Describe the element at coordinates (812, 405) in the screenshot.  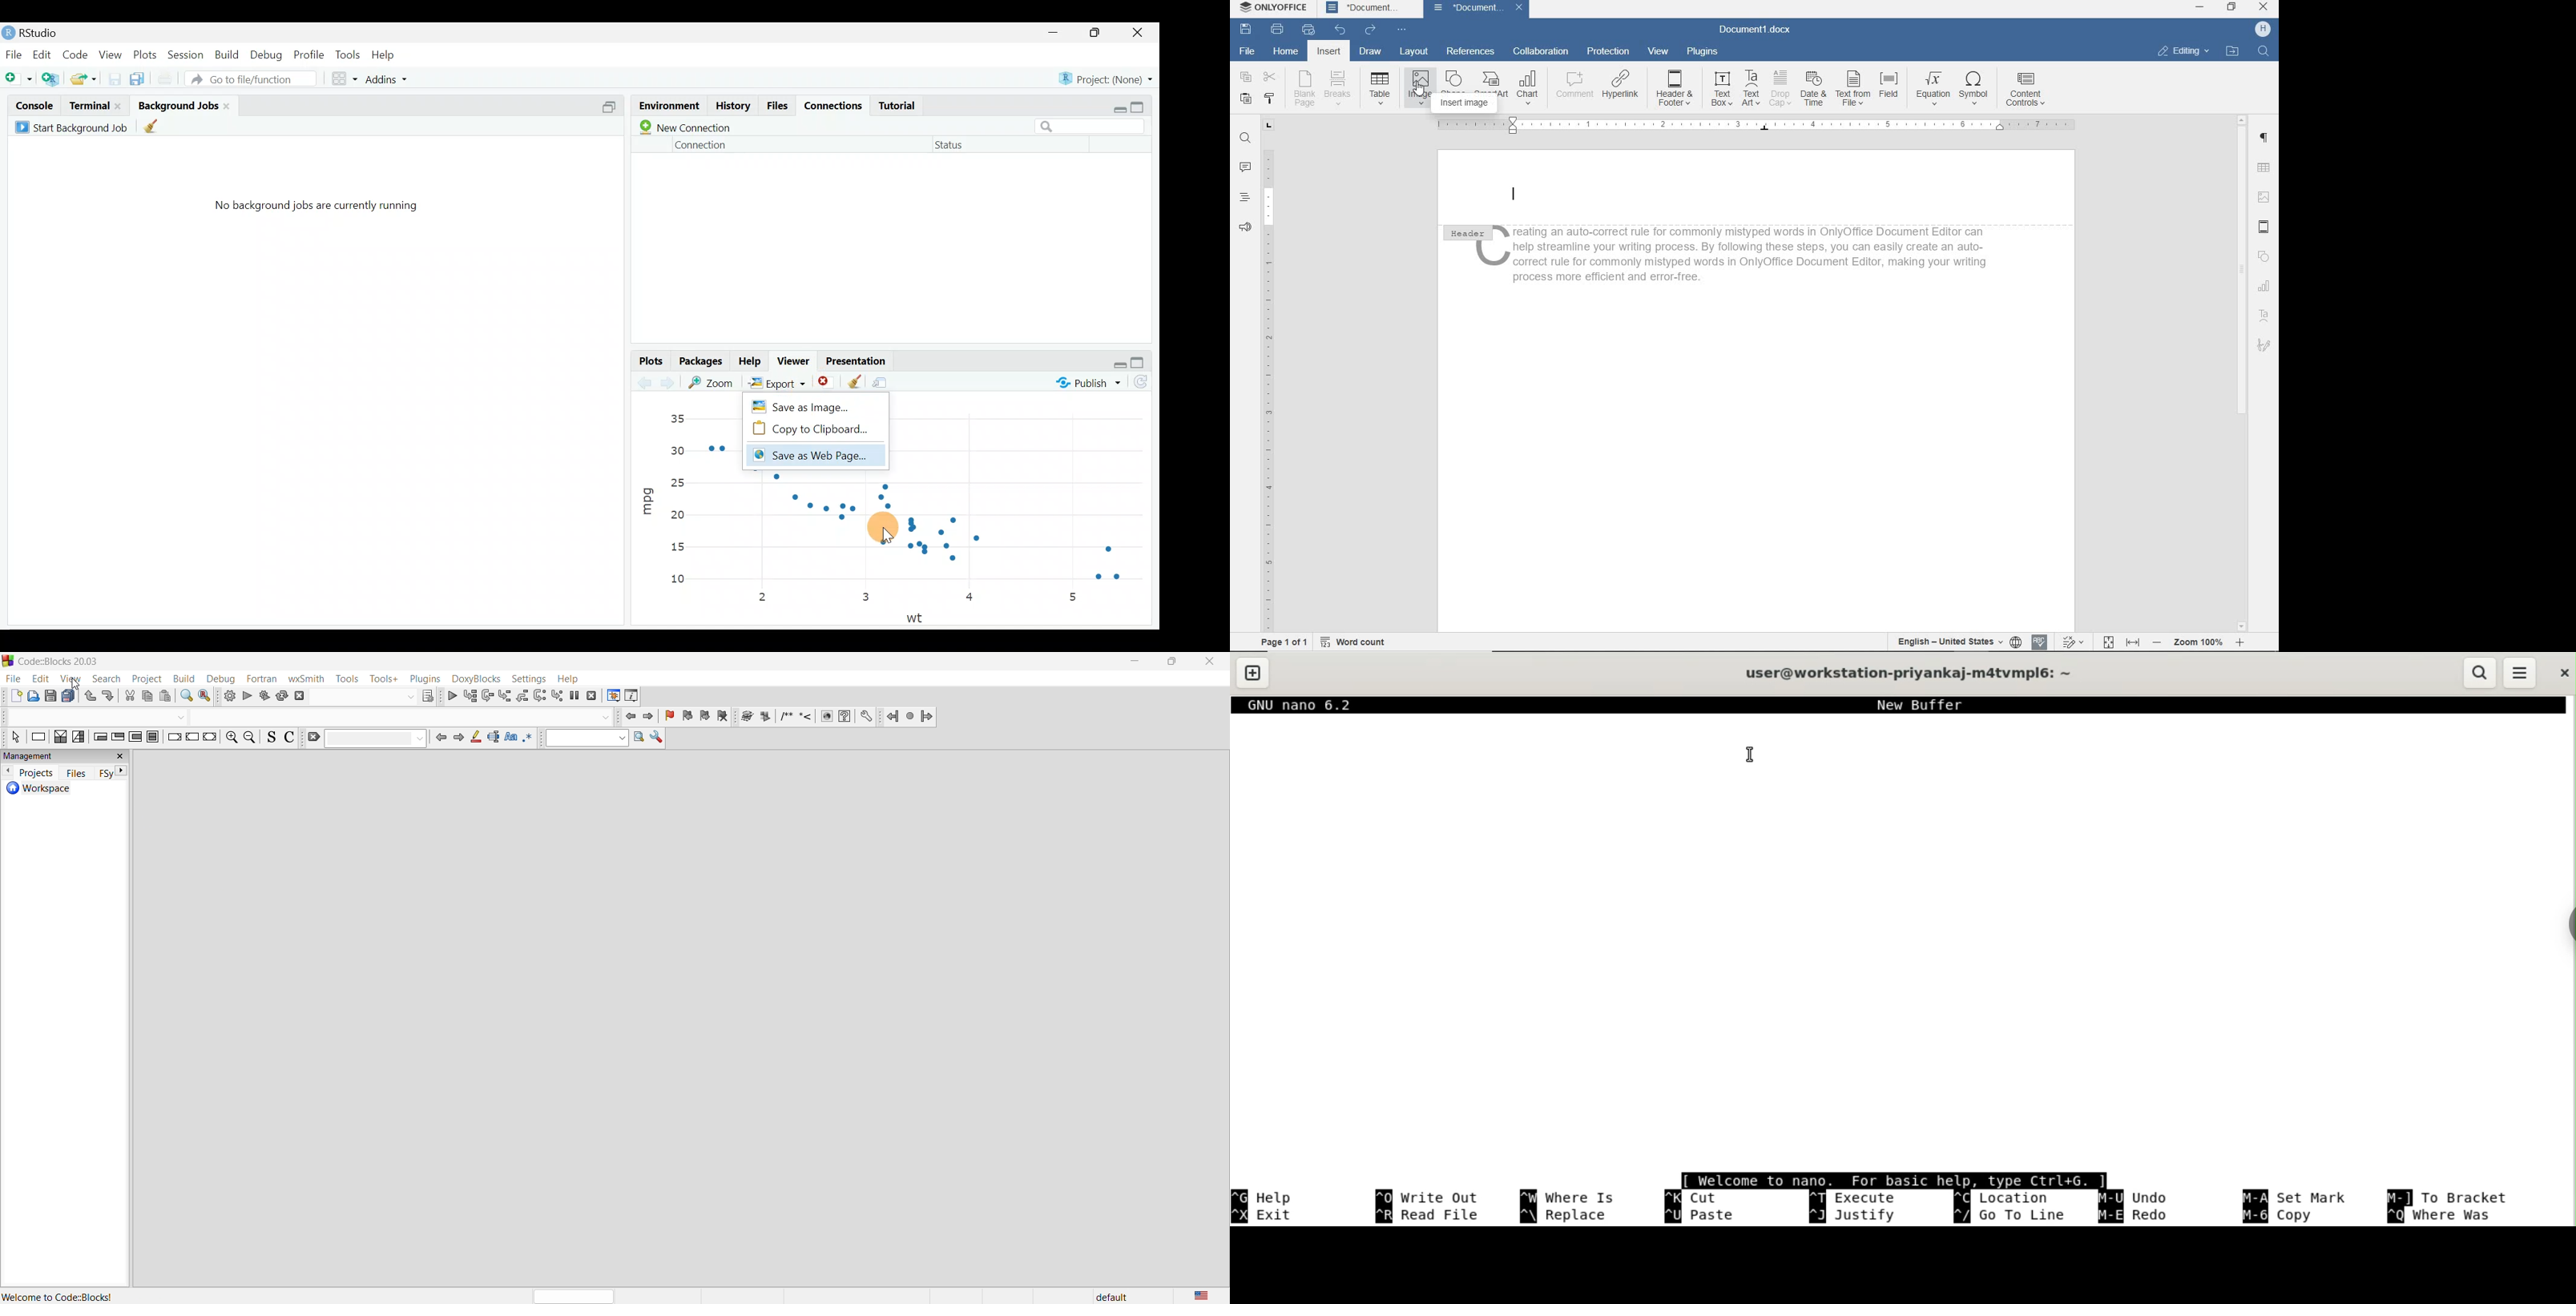
I see `Save as image` at that location.